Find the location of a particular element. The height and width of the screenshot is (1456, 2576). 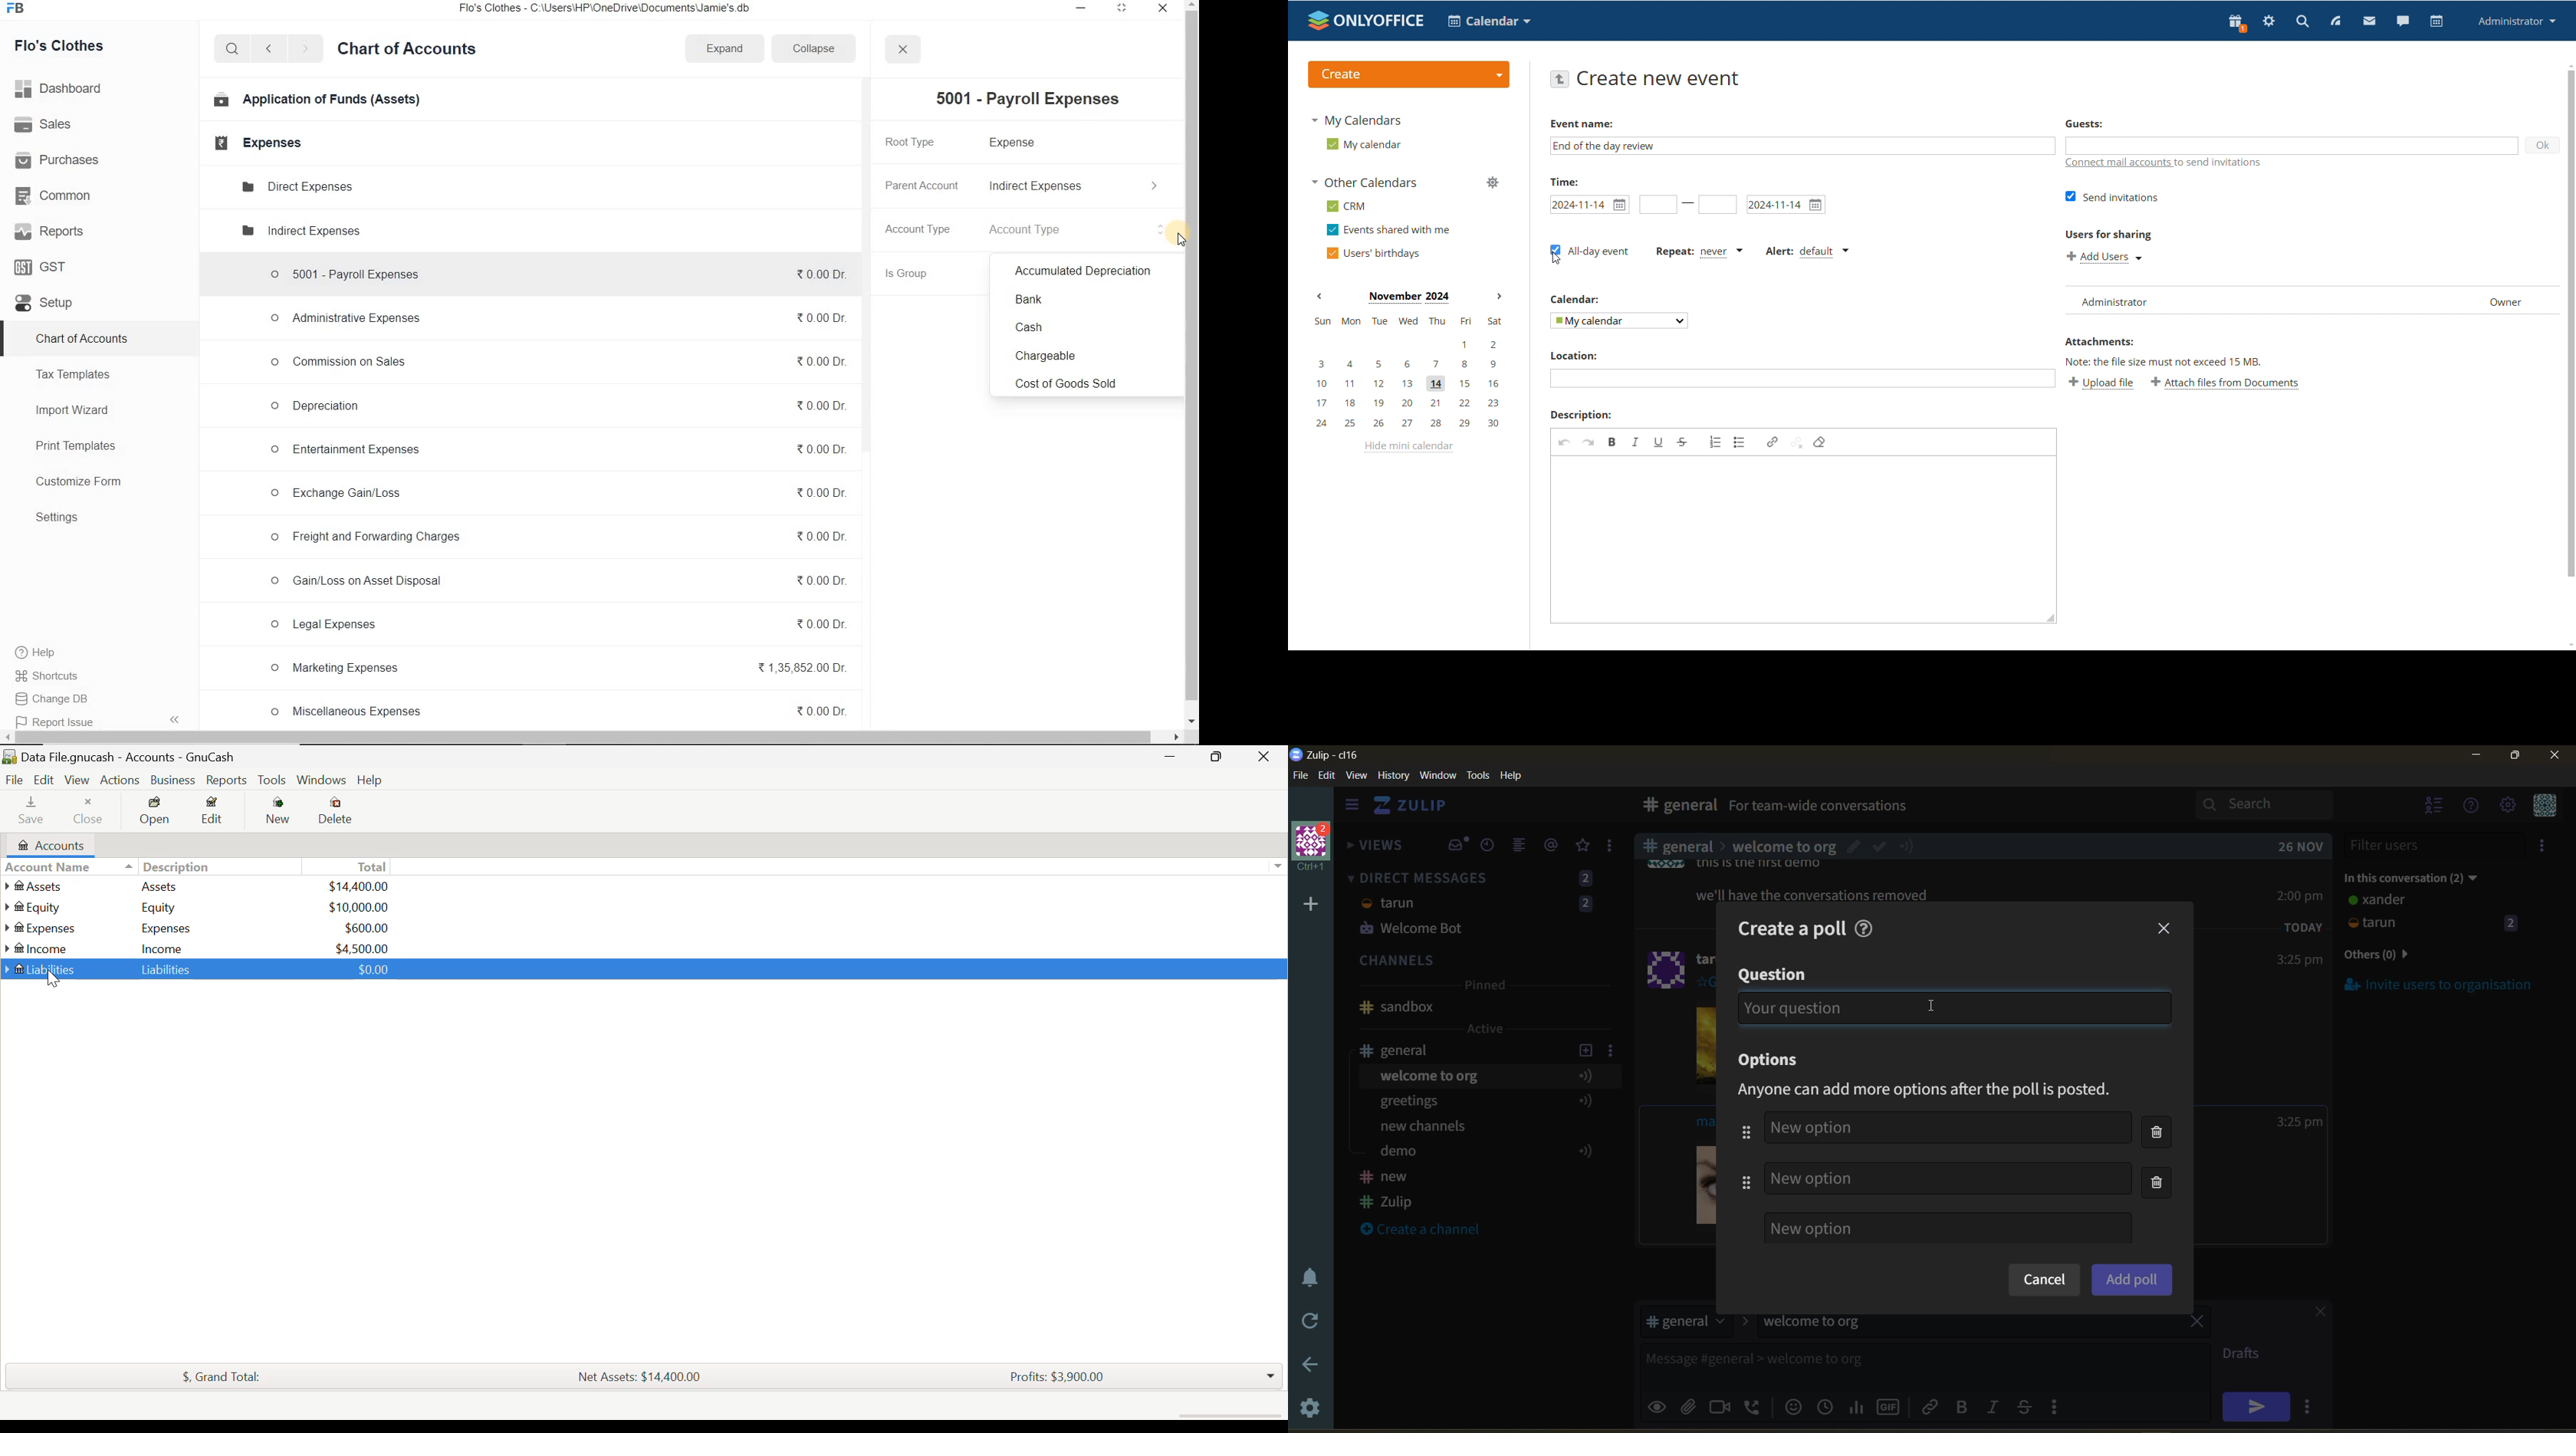

Cash is located at coordinates (1026, 328).